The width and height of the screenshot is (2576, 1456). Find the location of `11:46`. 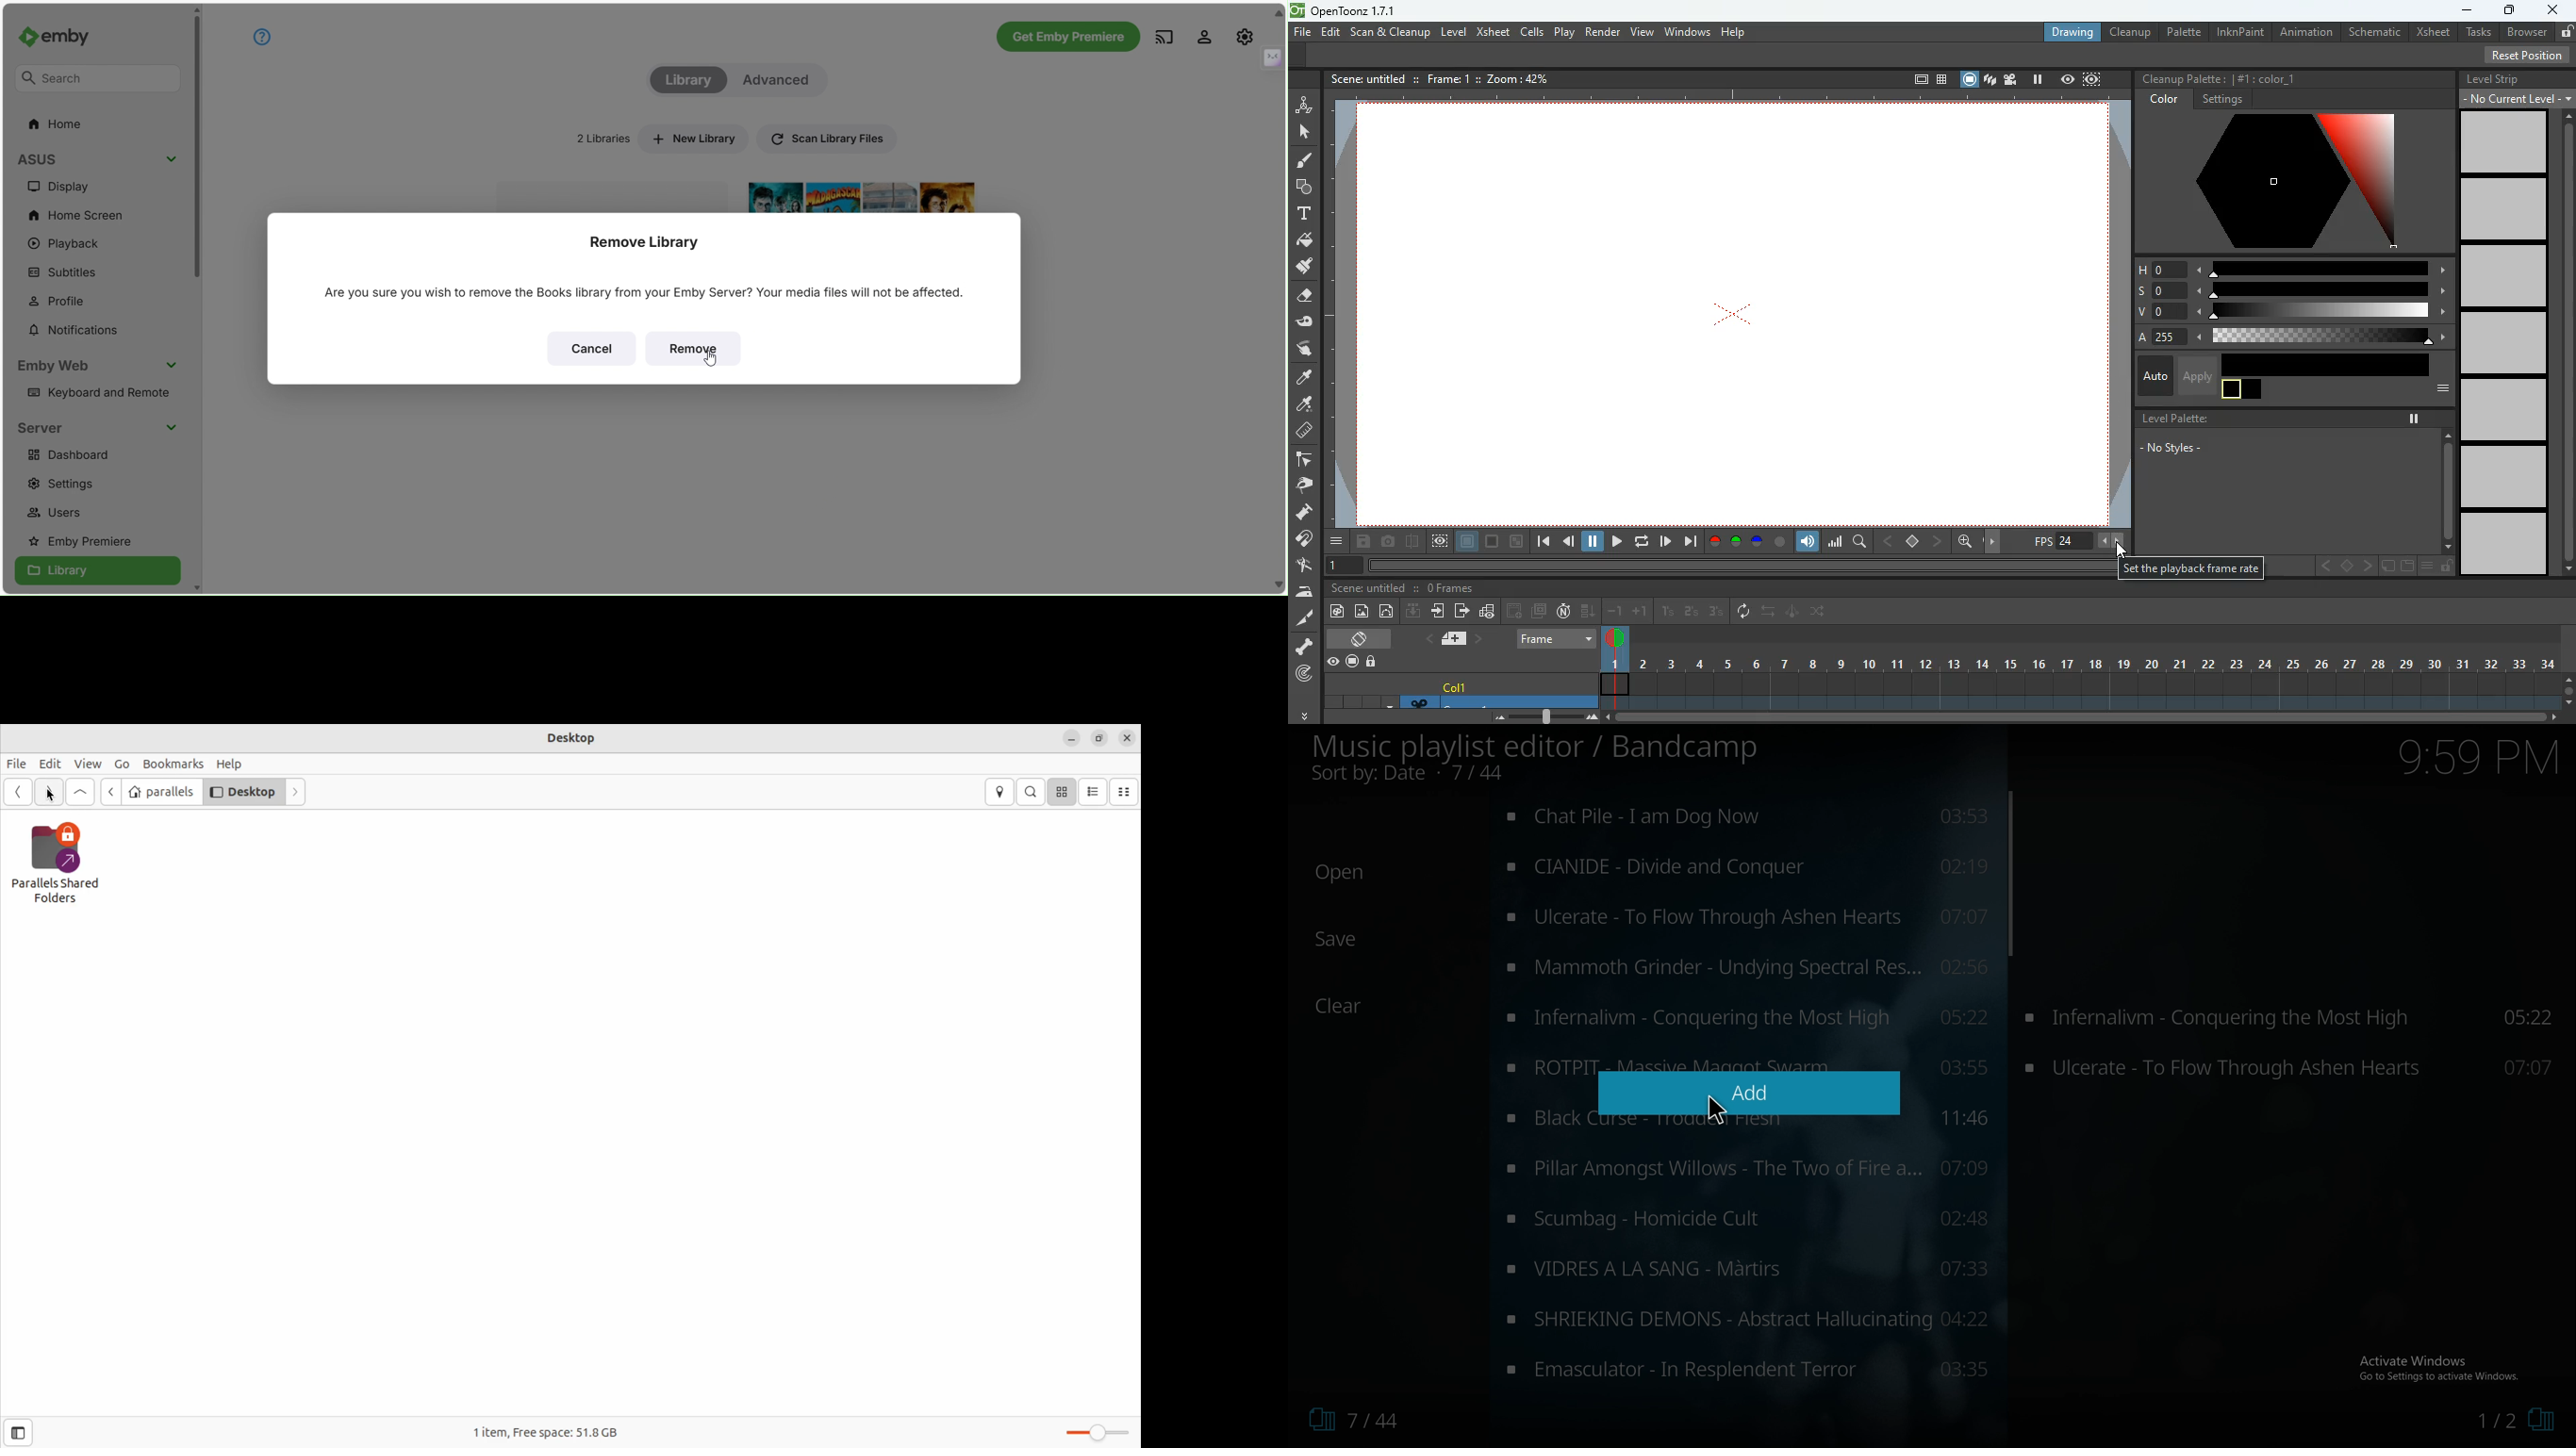

11:46 is located at coordinates (1968, 1118).